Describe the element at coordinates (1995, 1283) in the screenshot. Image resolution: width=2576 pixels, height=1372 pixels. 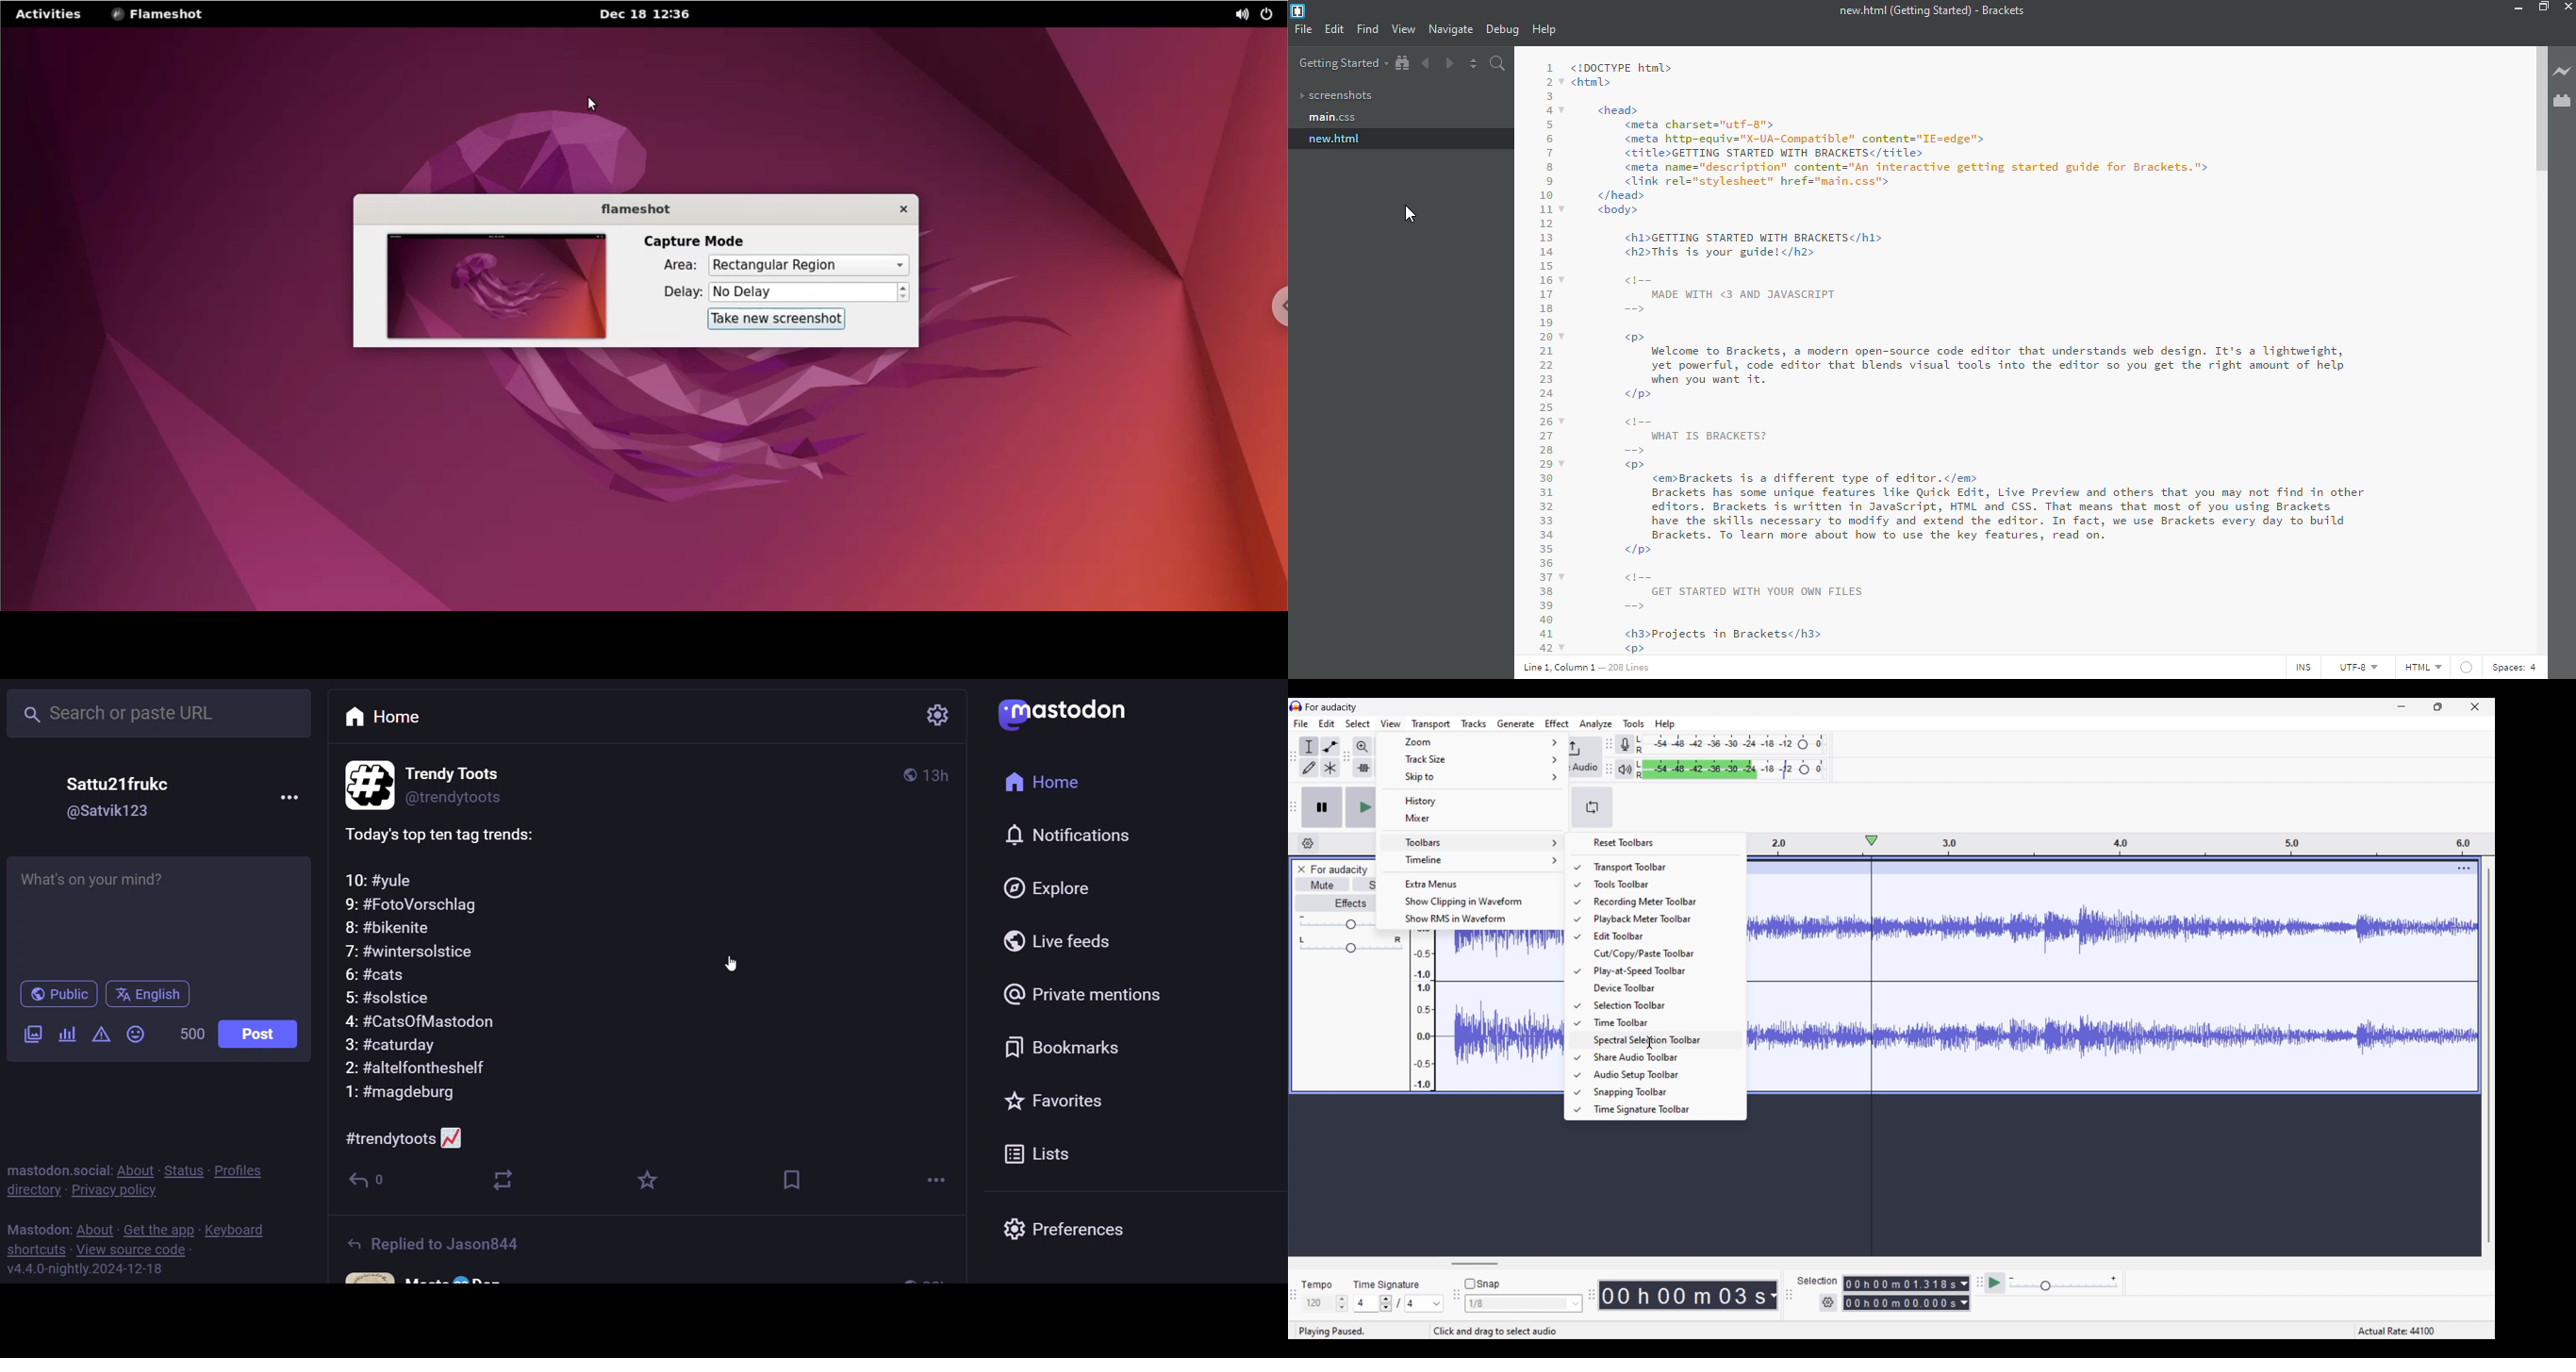
I see `Play at speed/Play at speed once` at that location.